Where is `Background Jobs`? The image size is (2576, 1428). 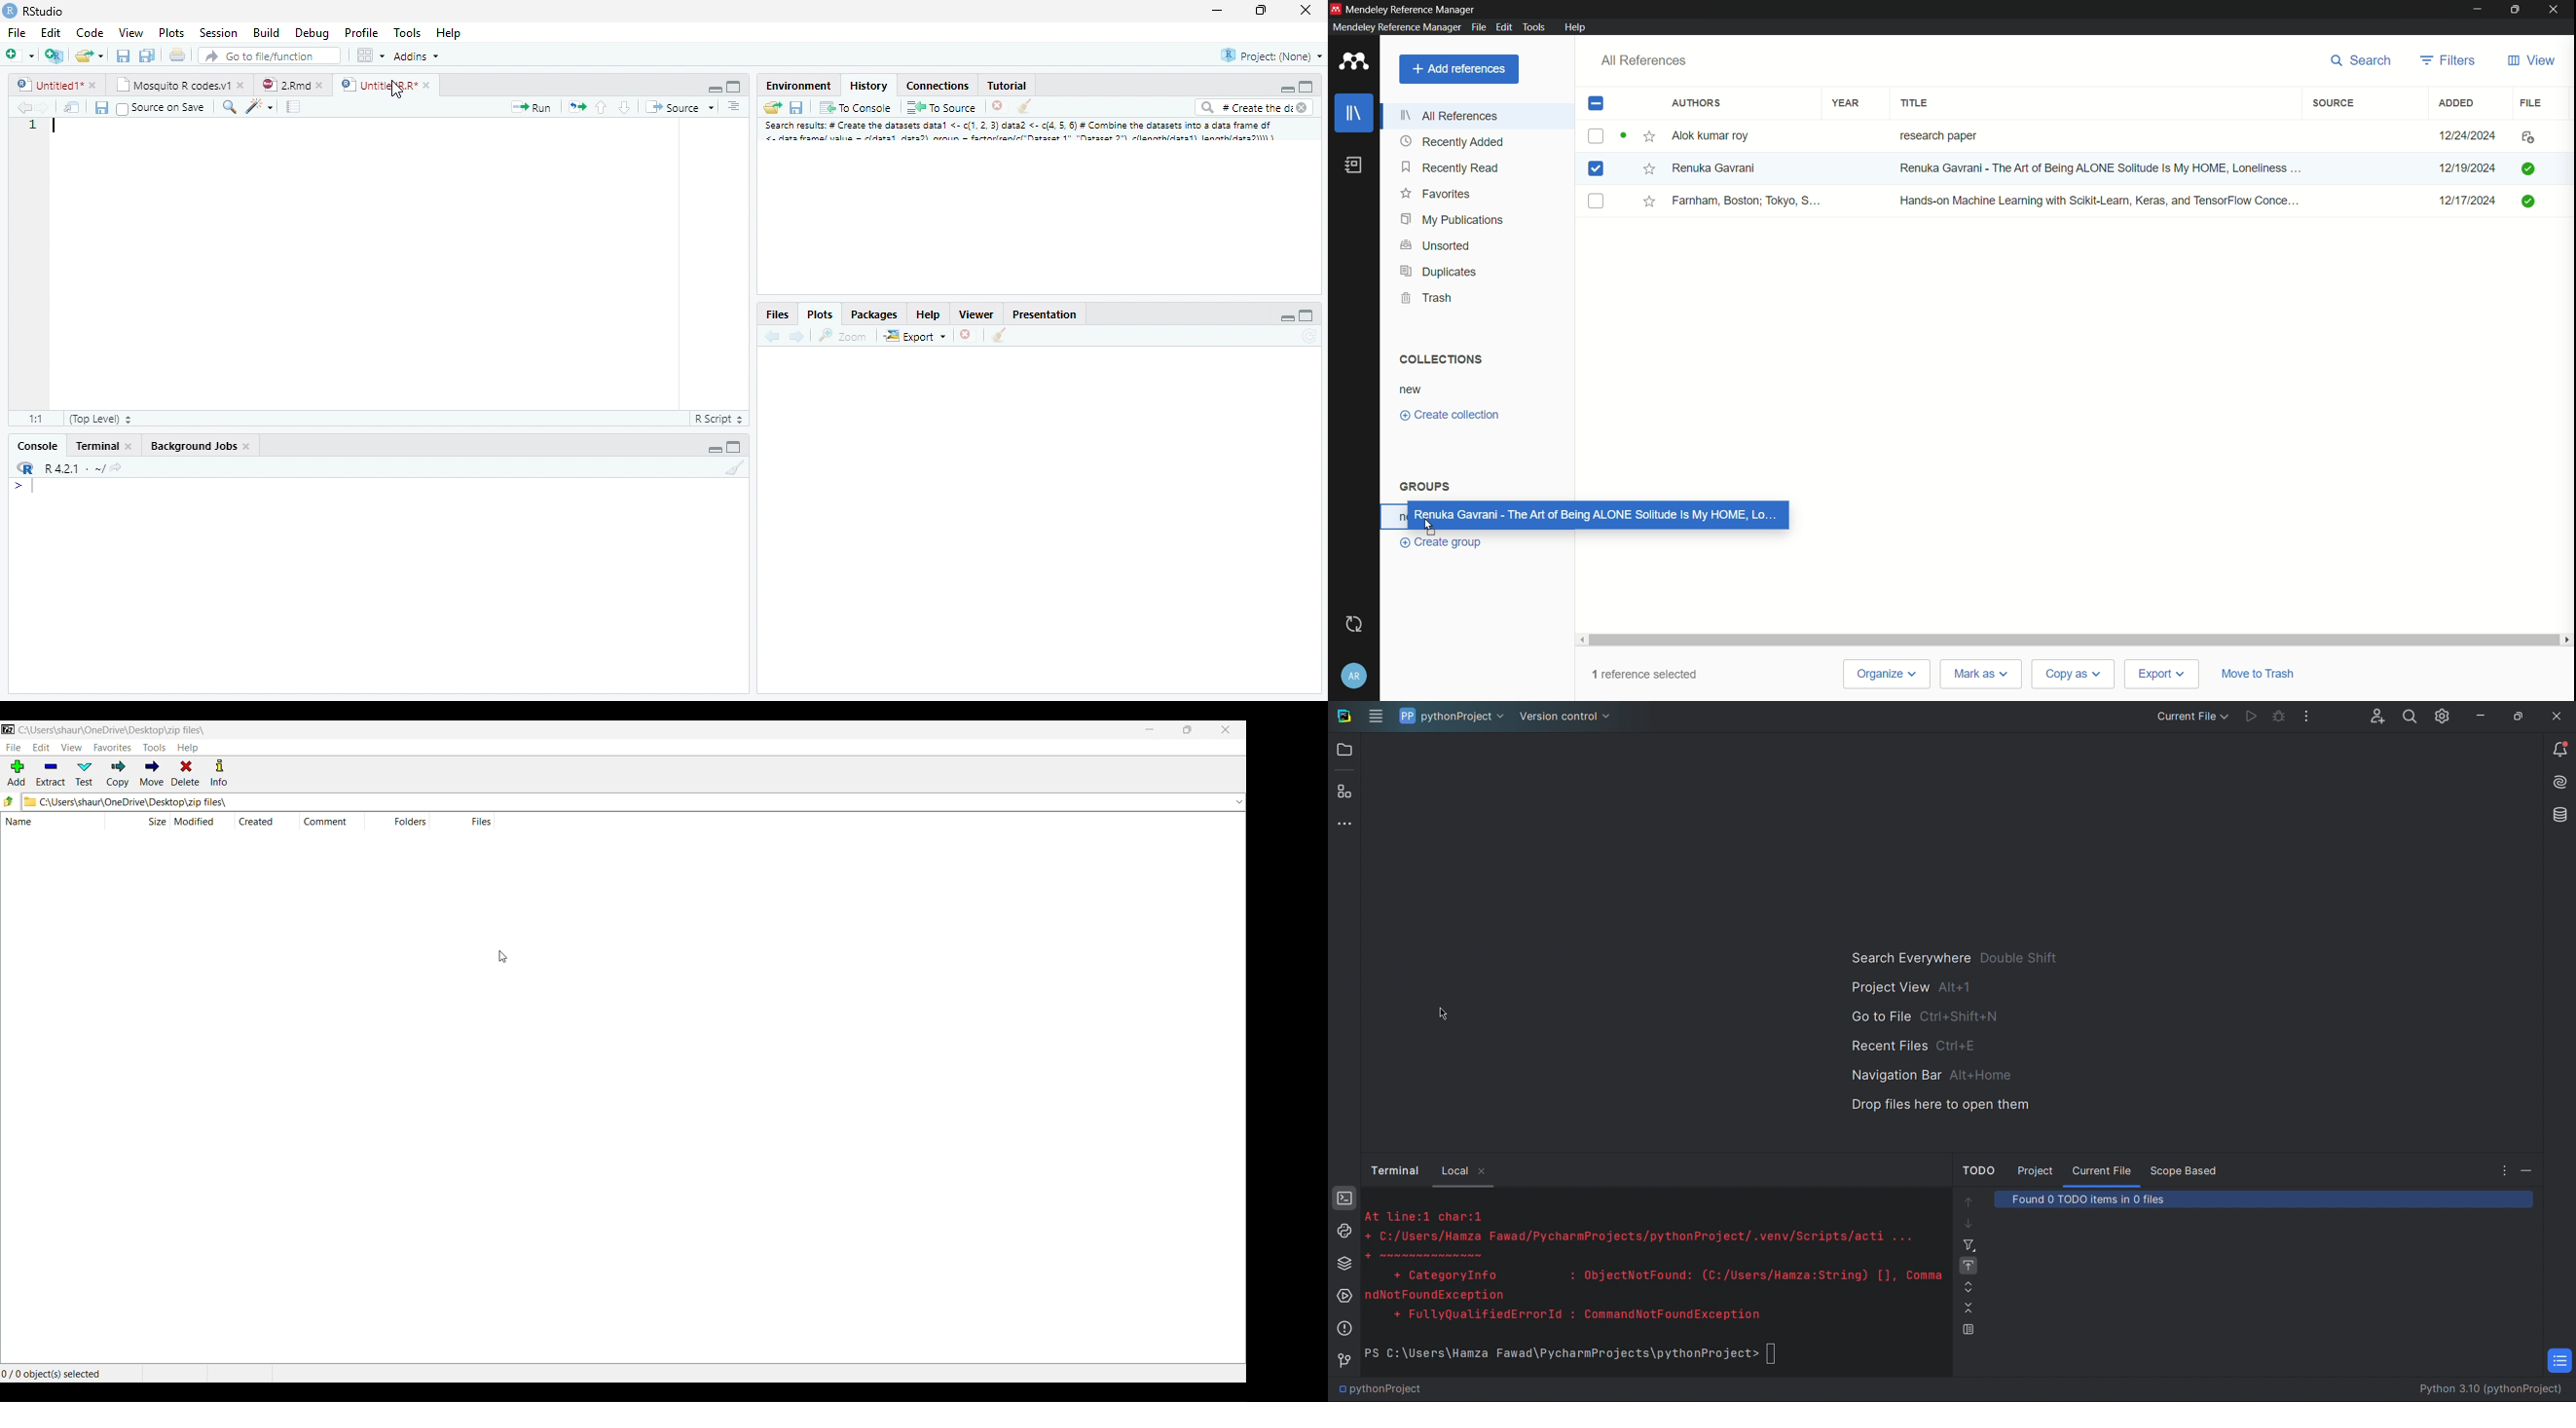
Background Jobs is located at coordinates (202, 446).